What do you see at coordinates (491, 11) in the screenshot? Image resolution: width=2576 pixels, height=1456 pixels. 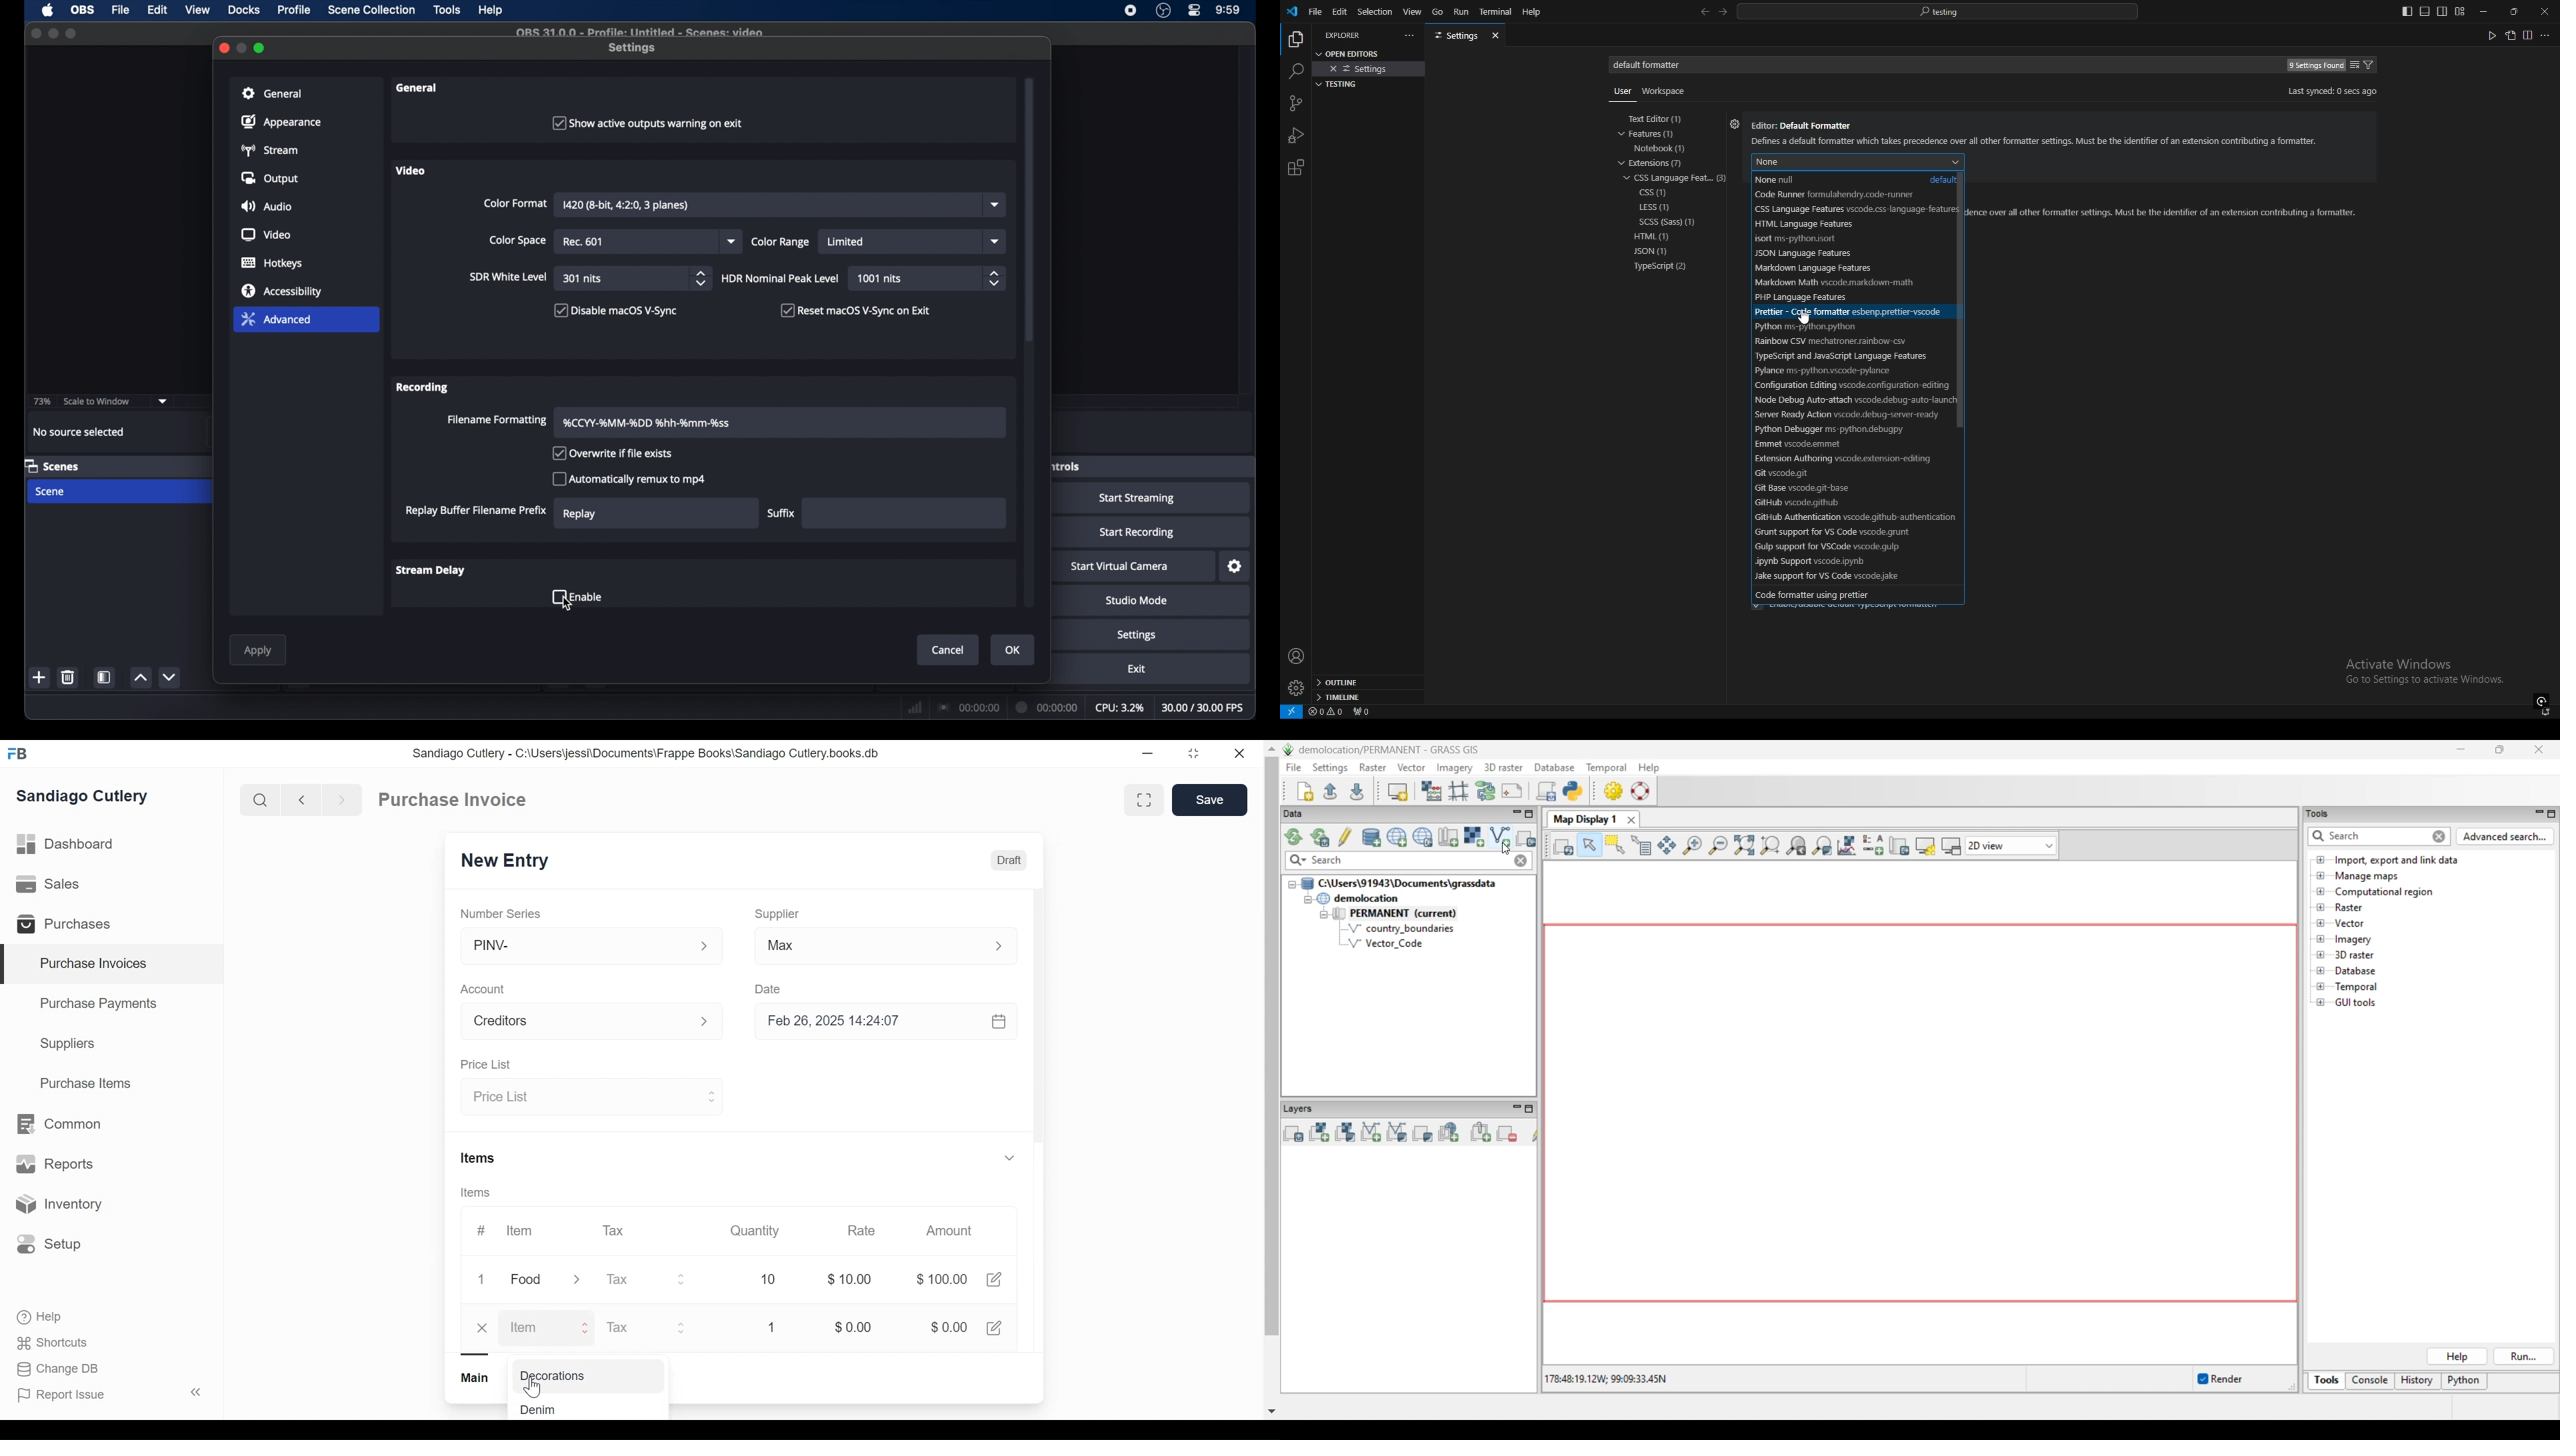 I see `help` at bounding box center [491, 11].